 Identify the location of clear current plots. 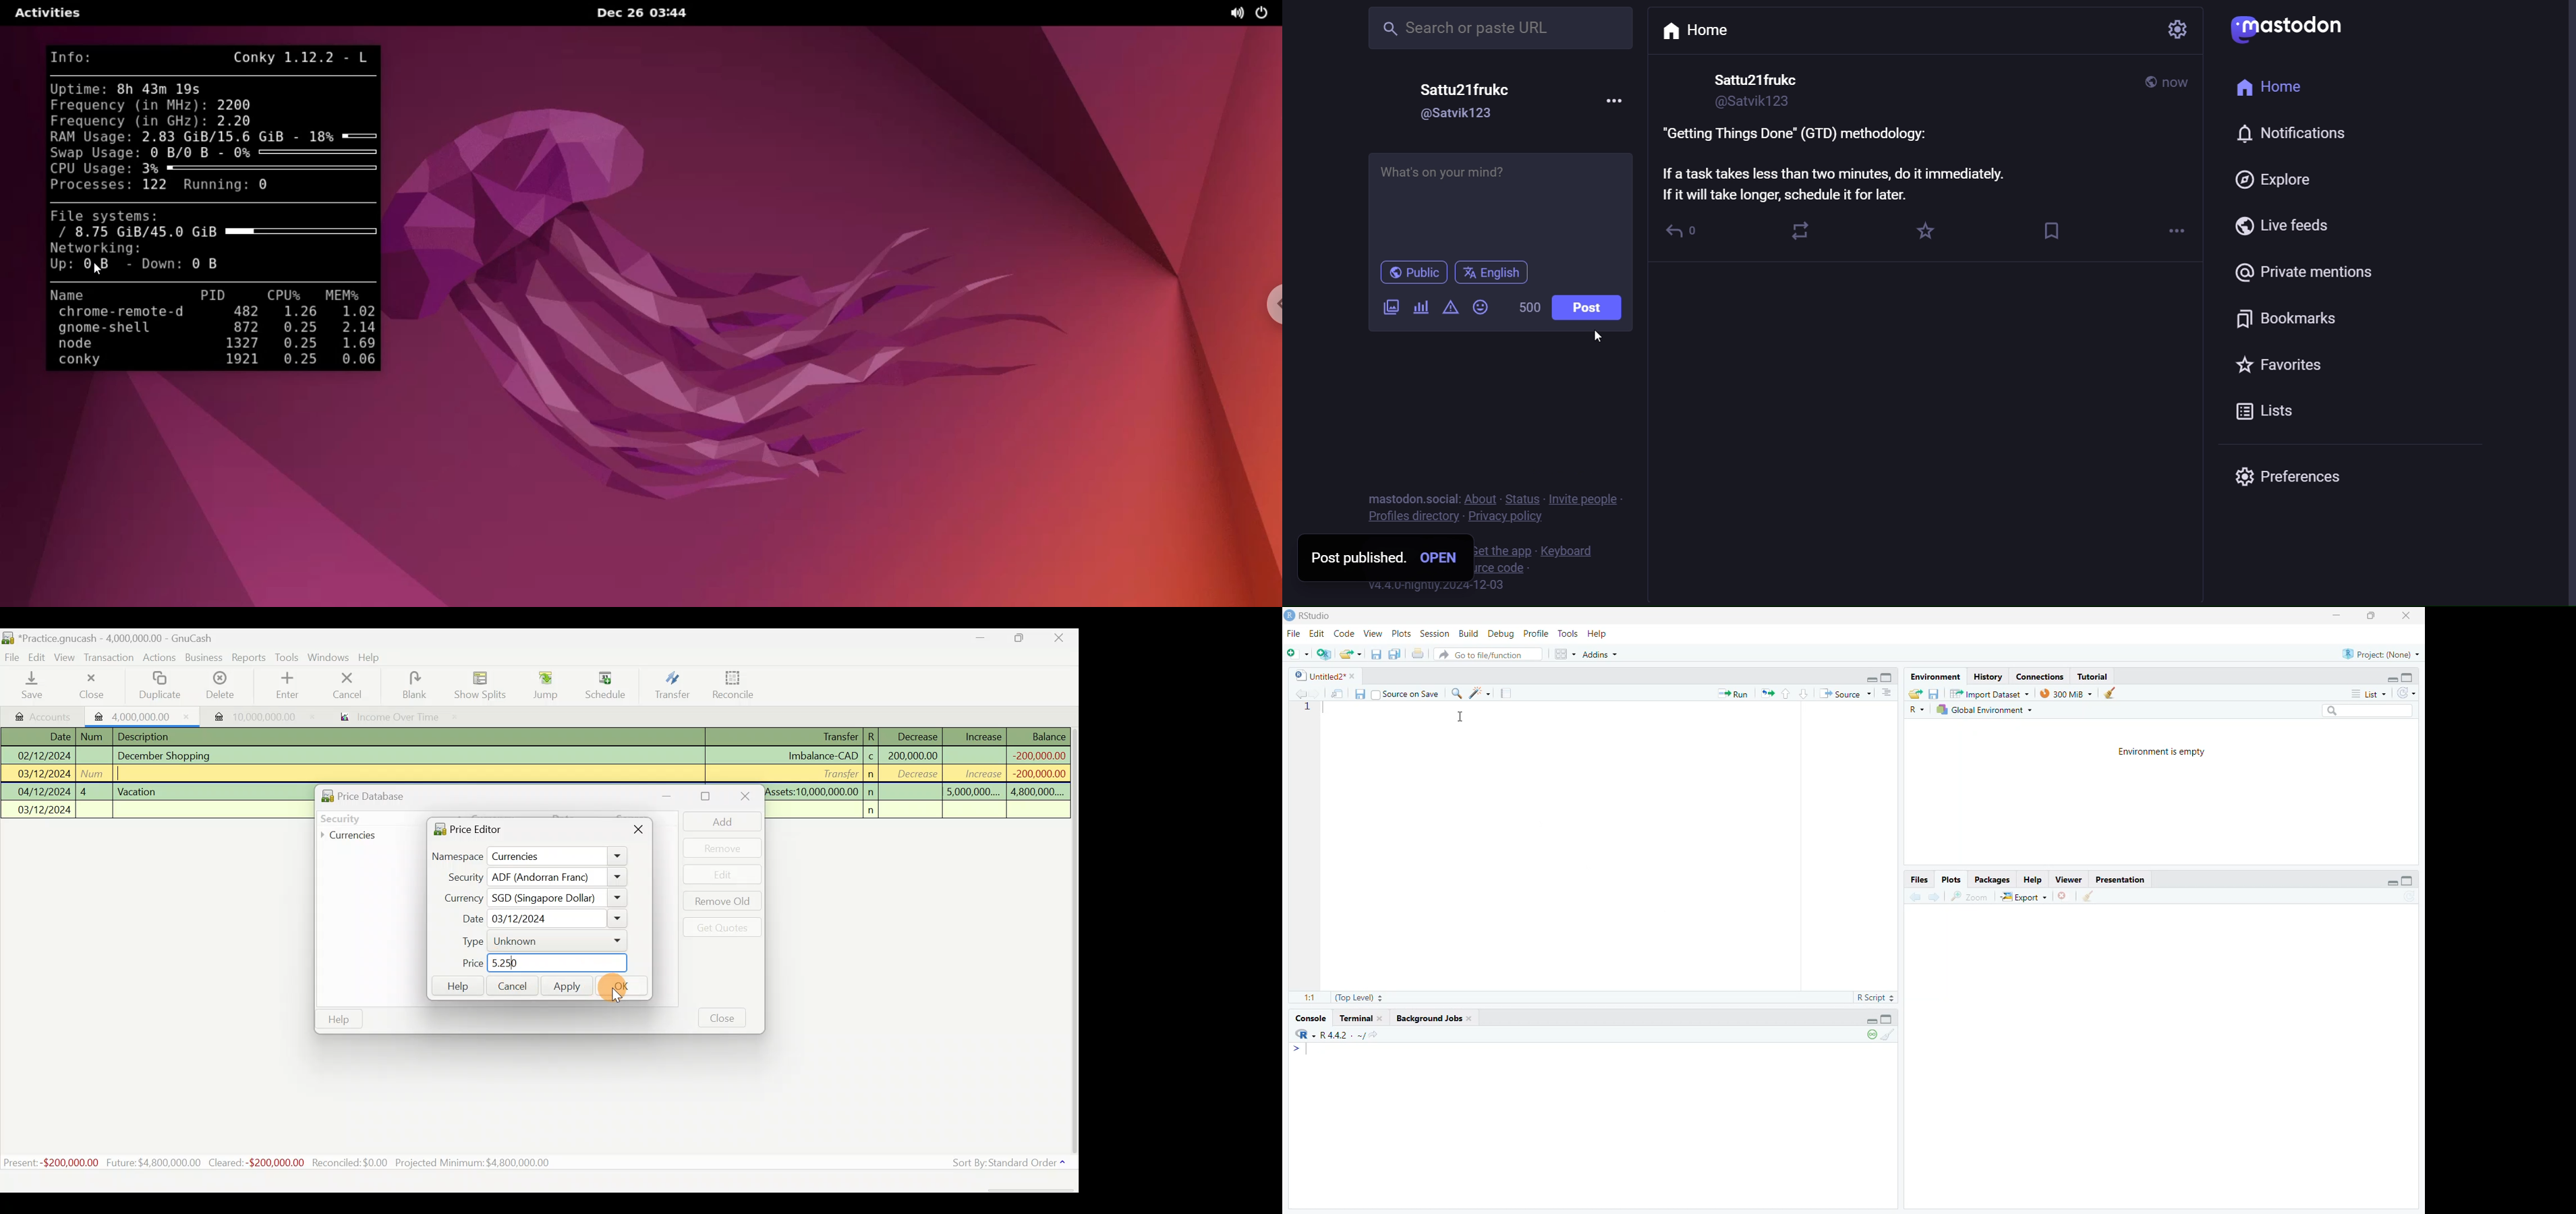
(2063, 896).